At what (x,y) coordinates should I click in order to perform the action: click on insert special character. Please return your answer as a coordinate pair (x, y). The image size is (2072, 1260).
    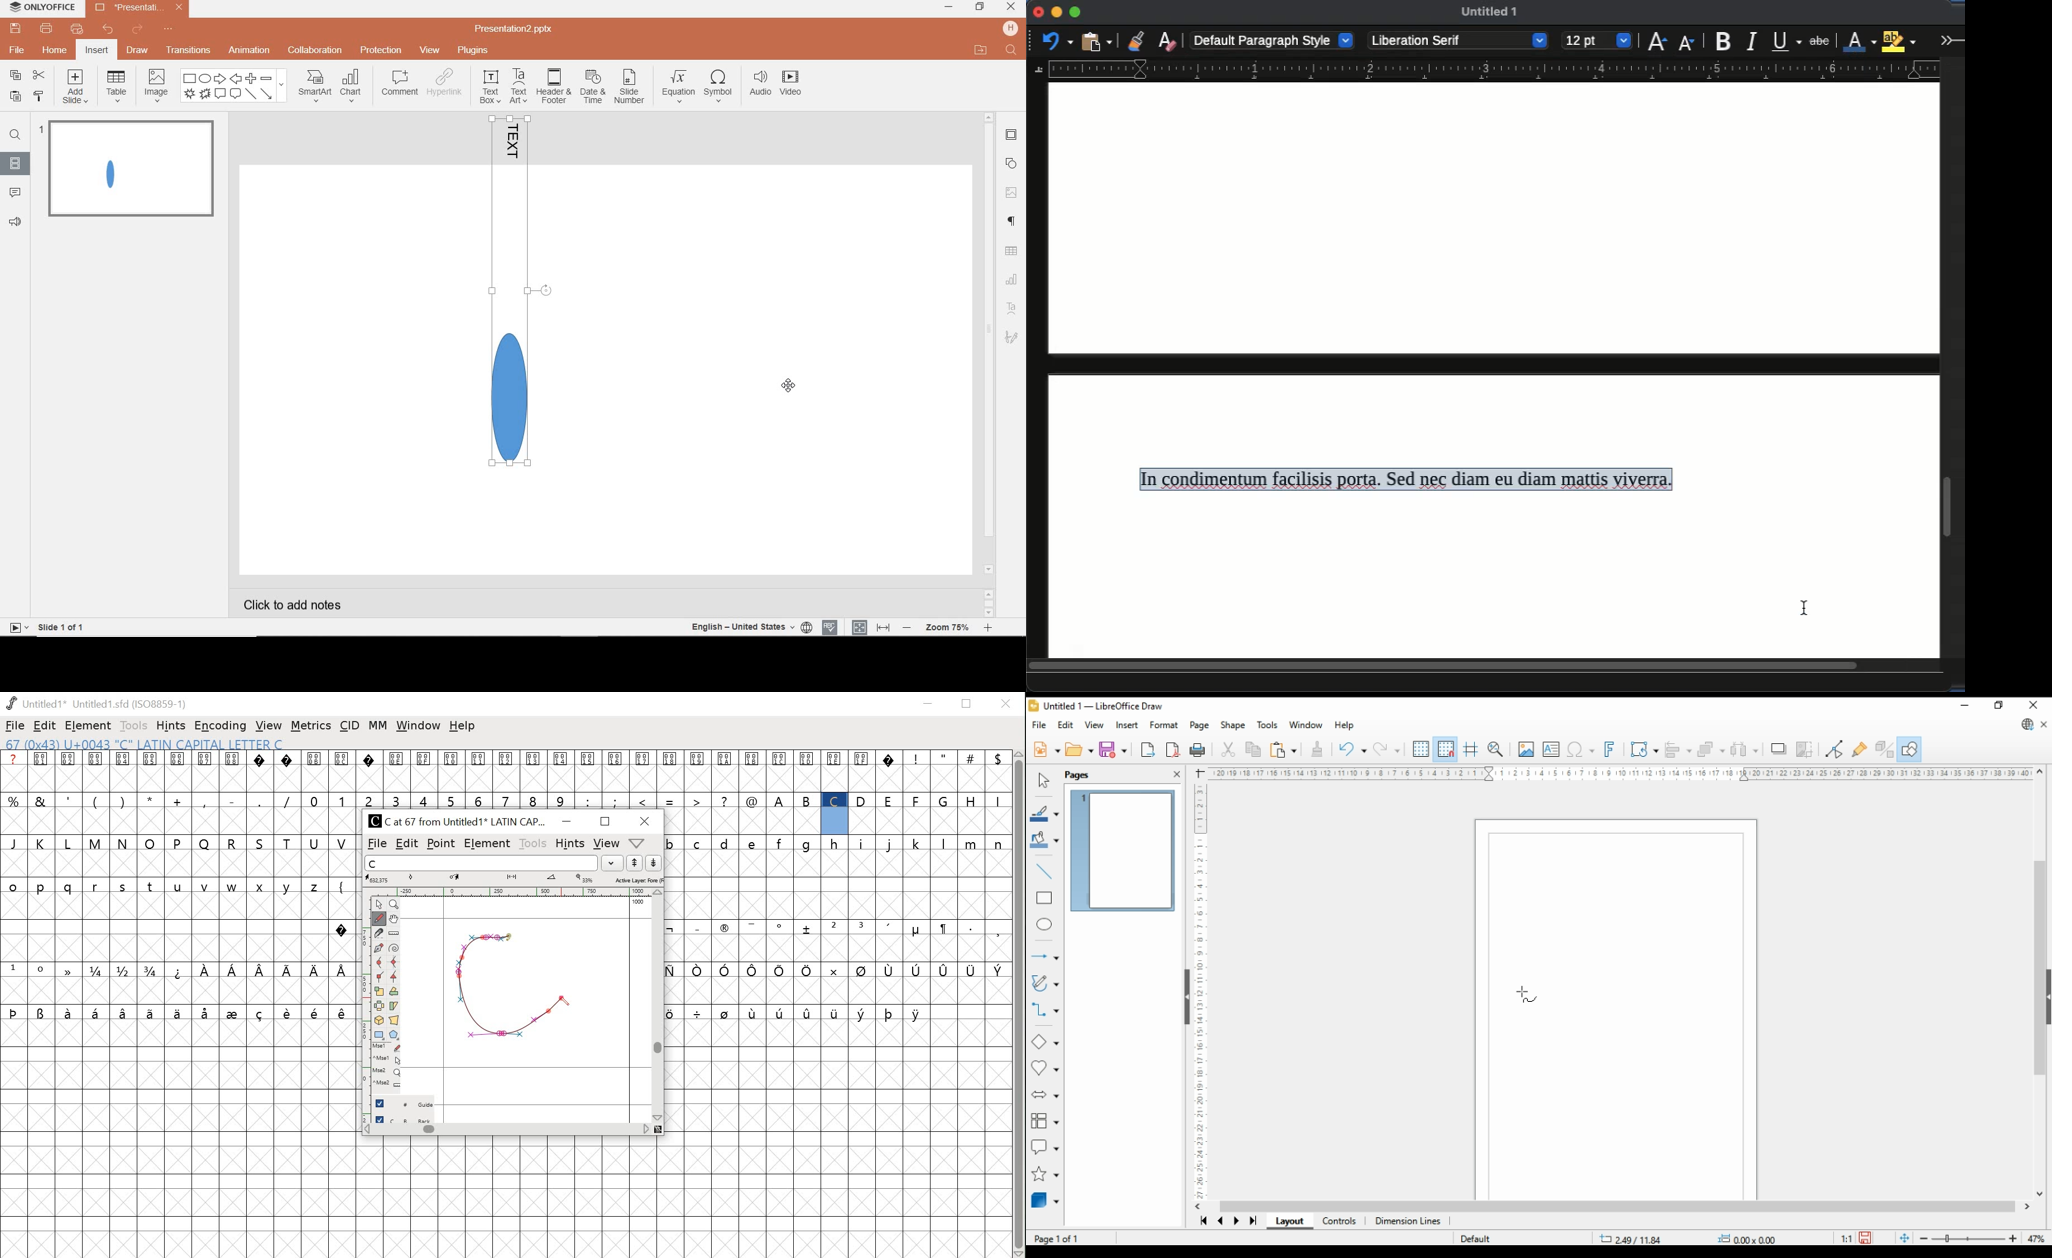
    Looking at the image, I should click on (1581, 750).